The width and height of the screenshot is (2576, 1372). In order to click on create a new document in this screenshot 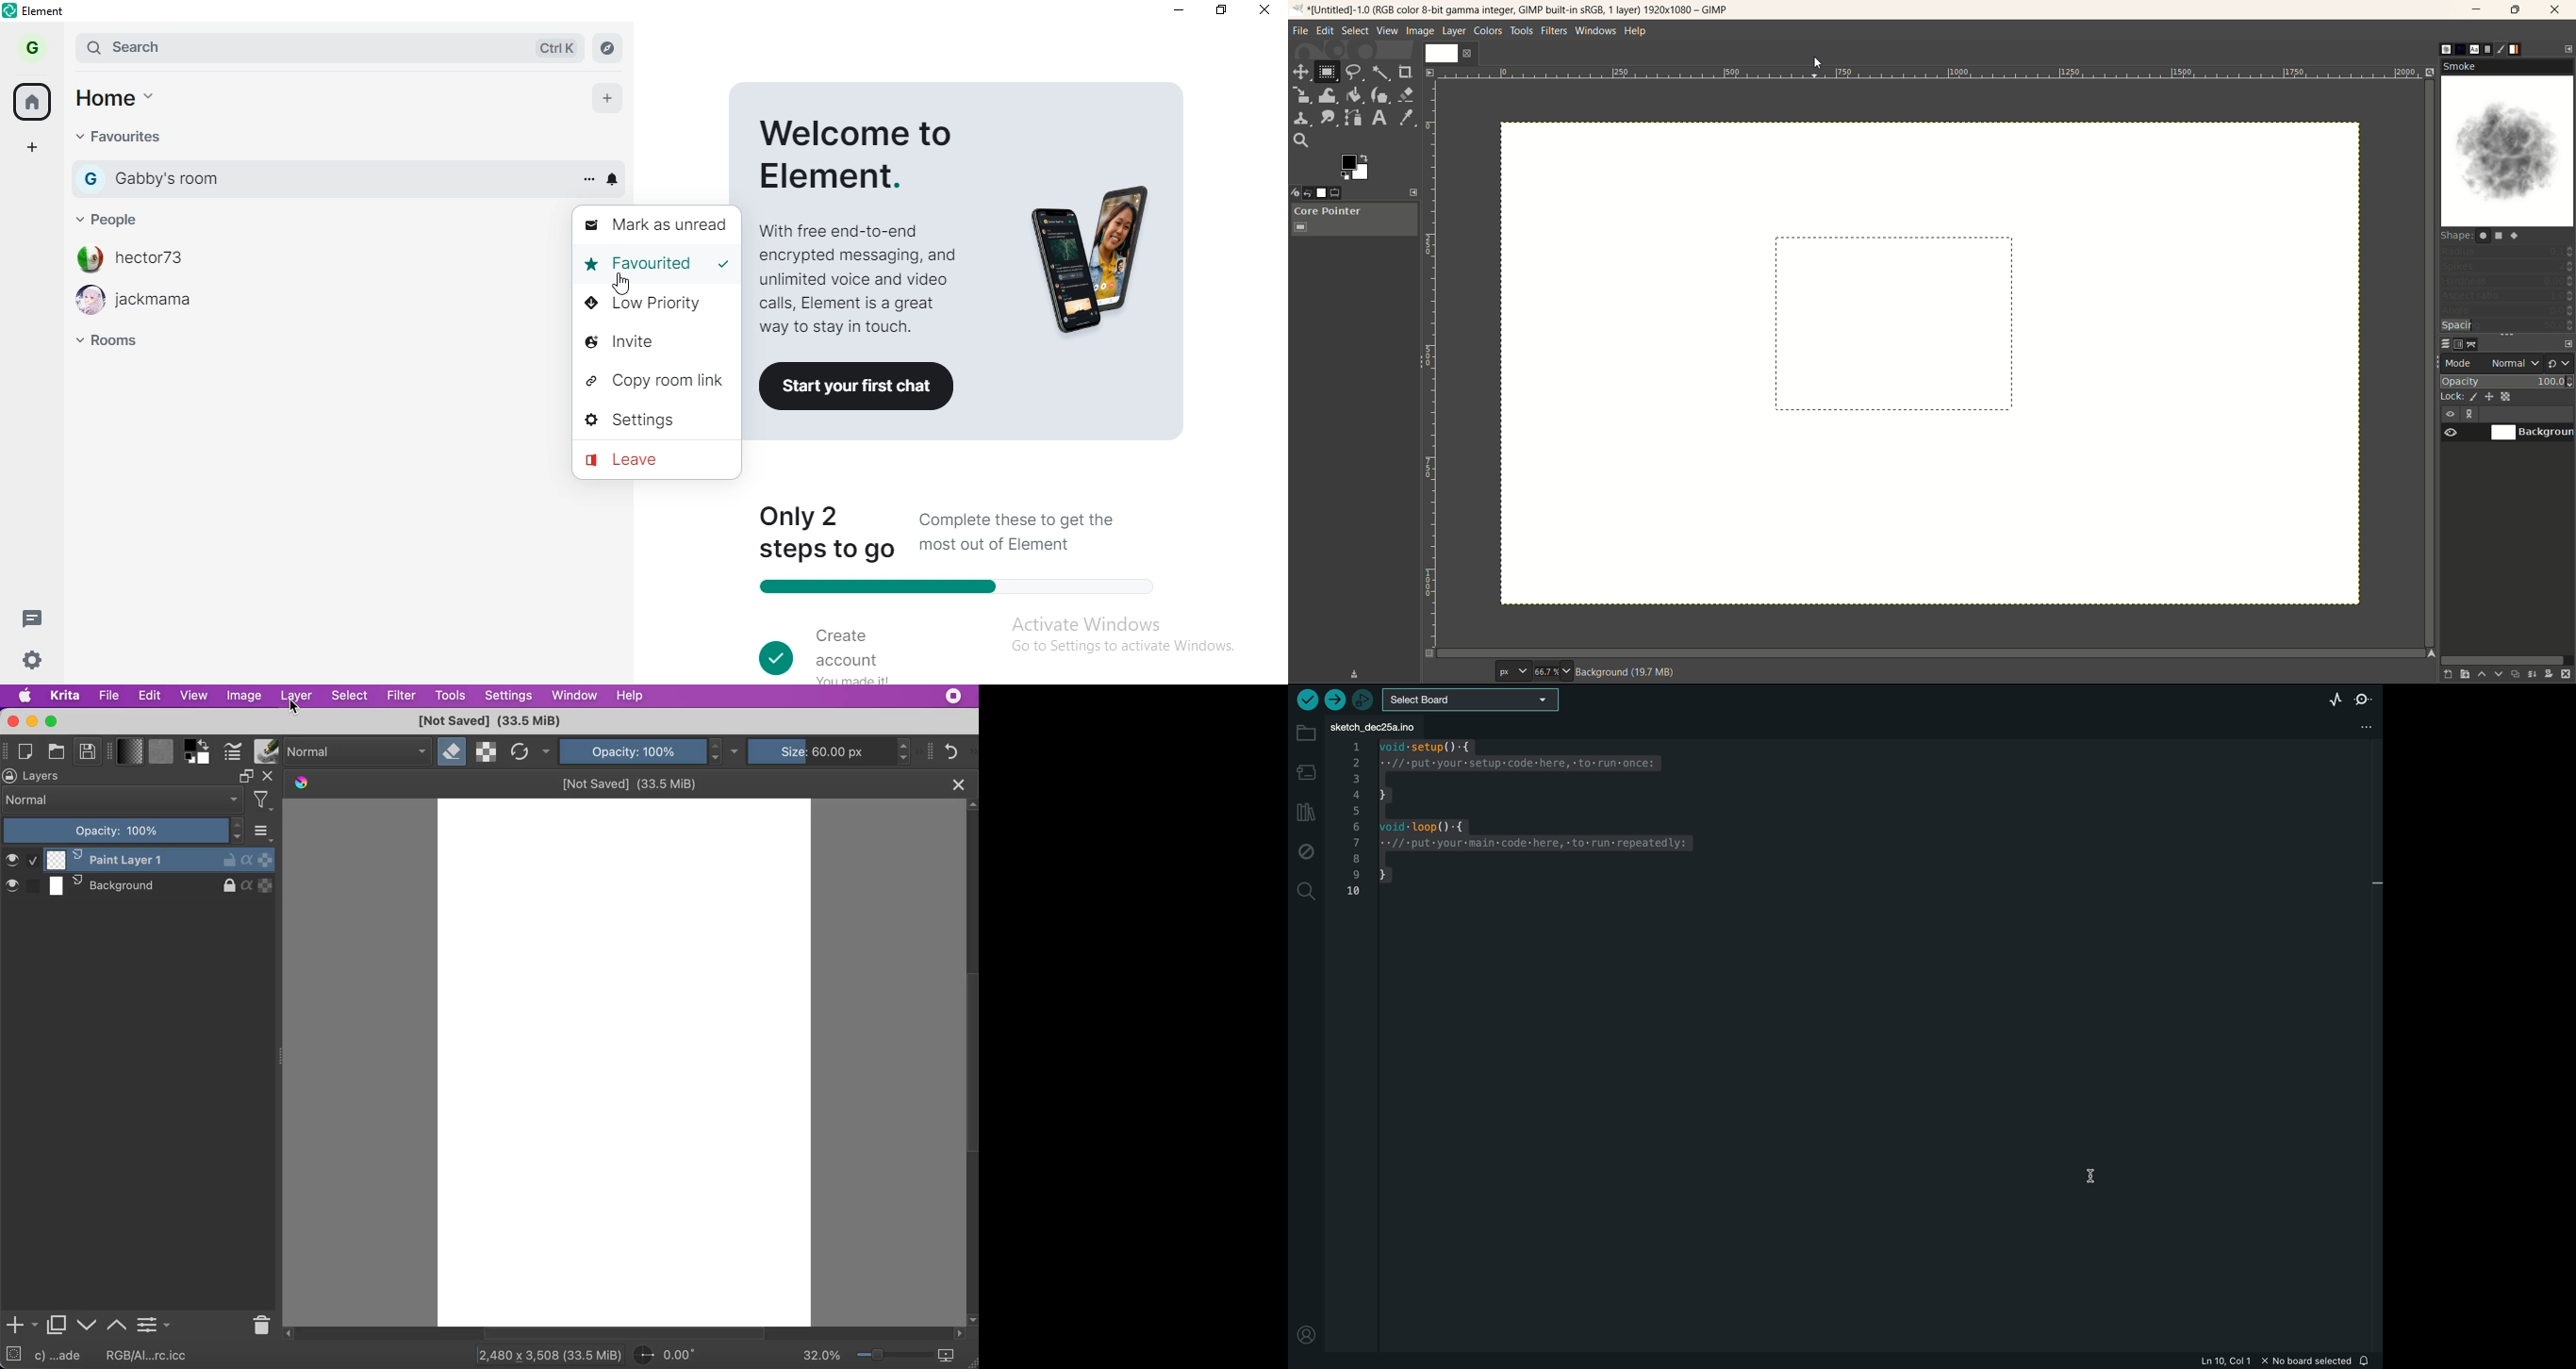, I will do `click(28, 752)`.